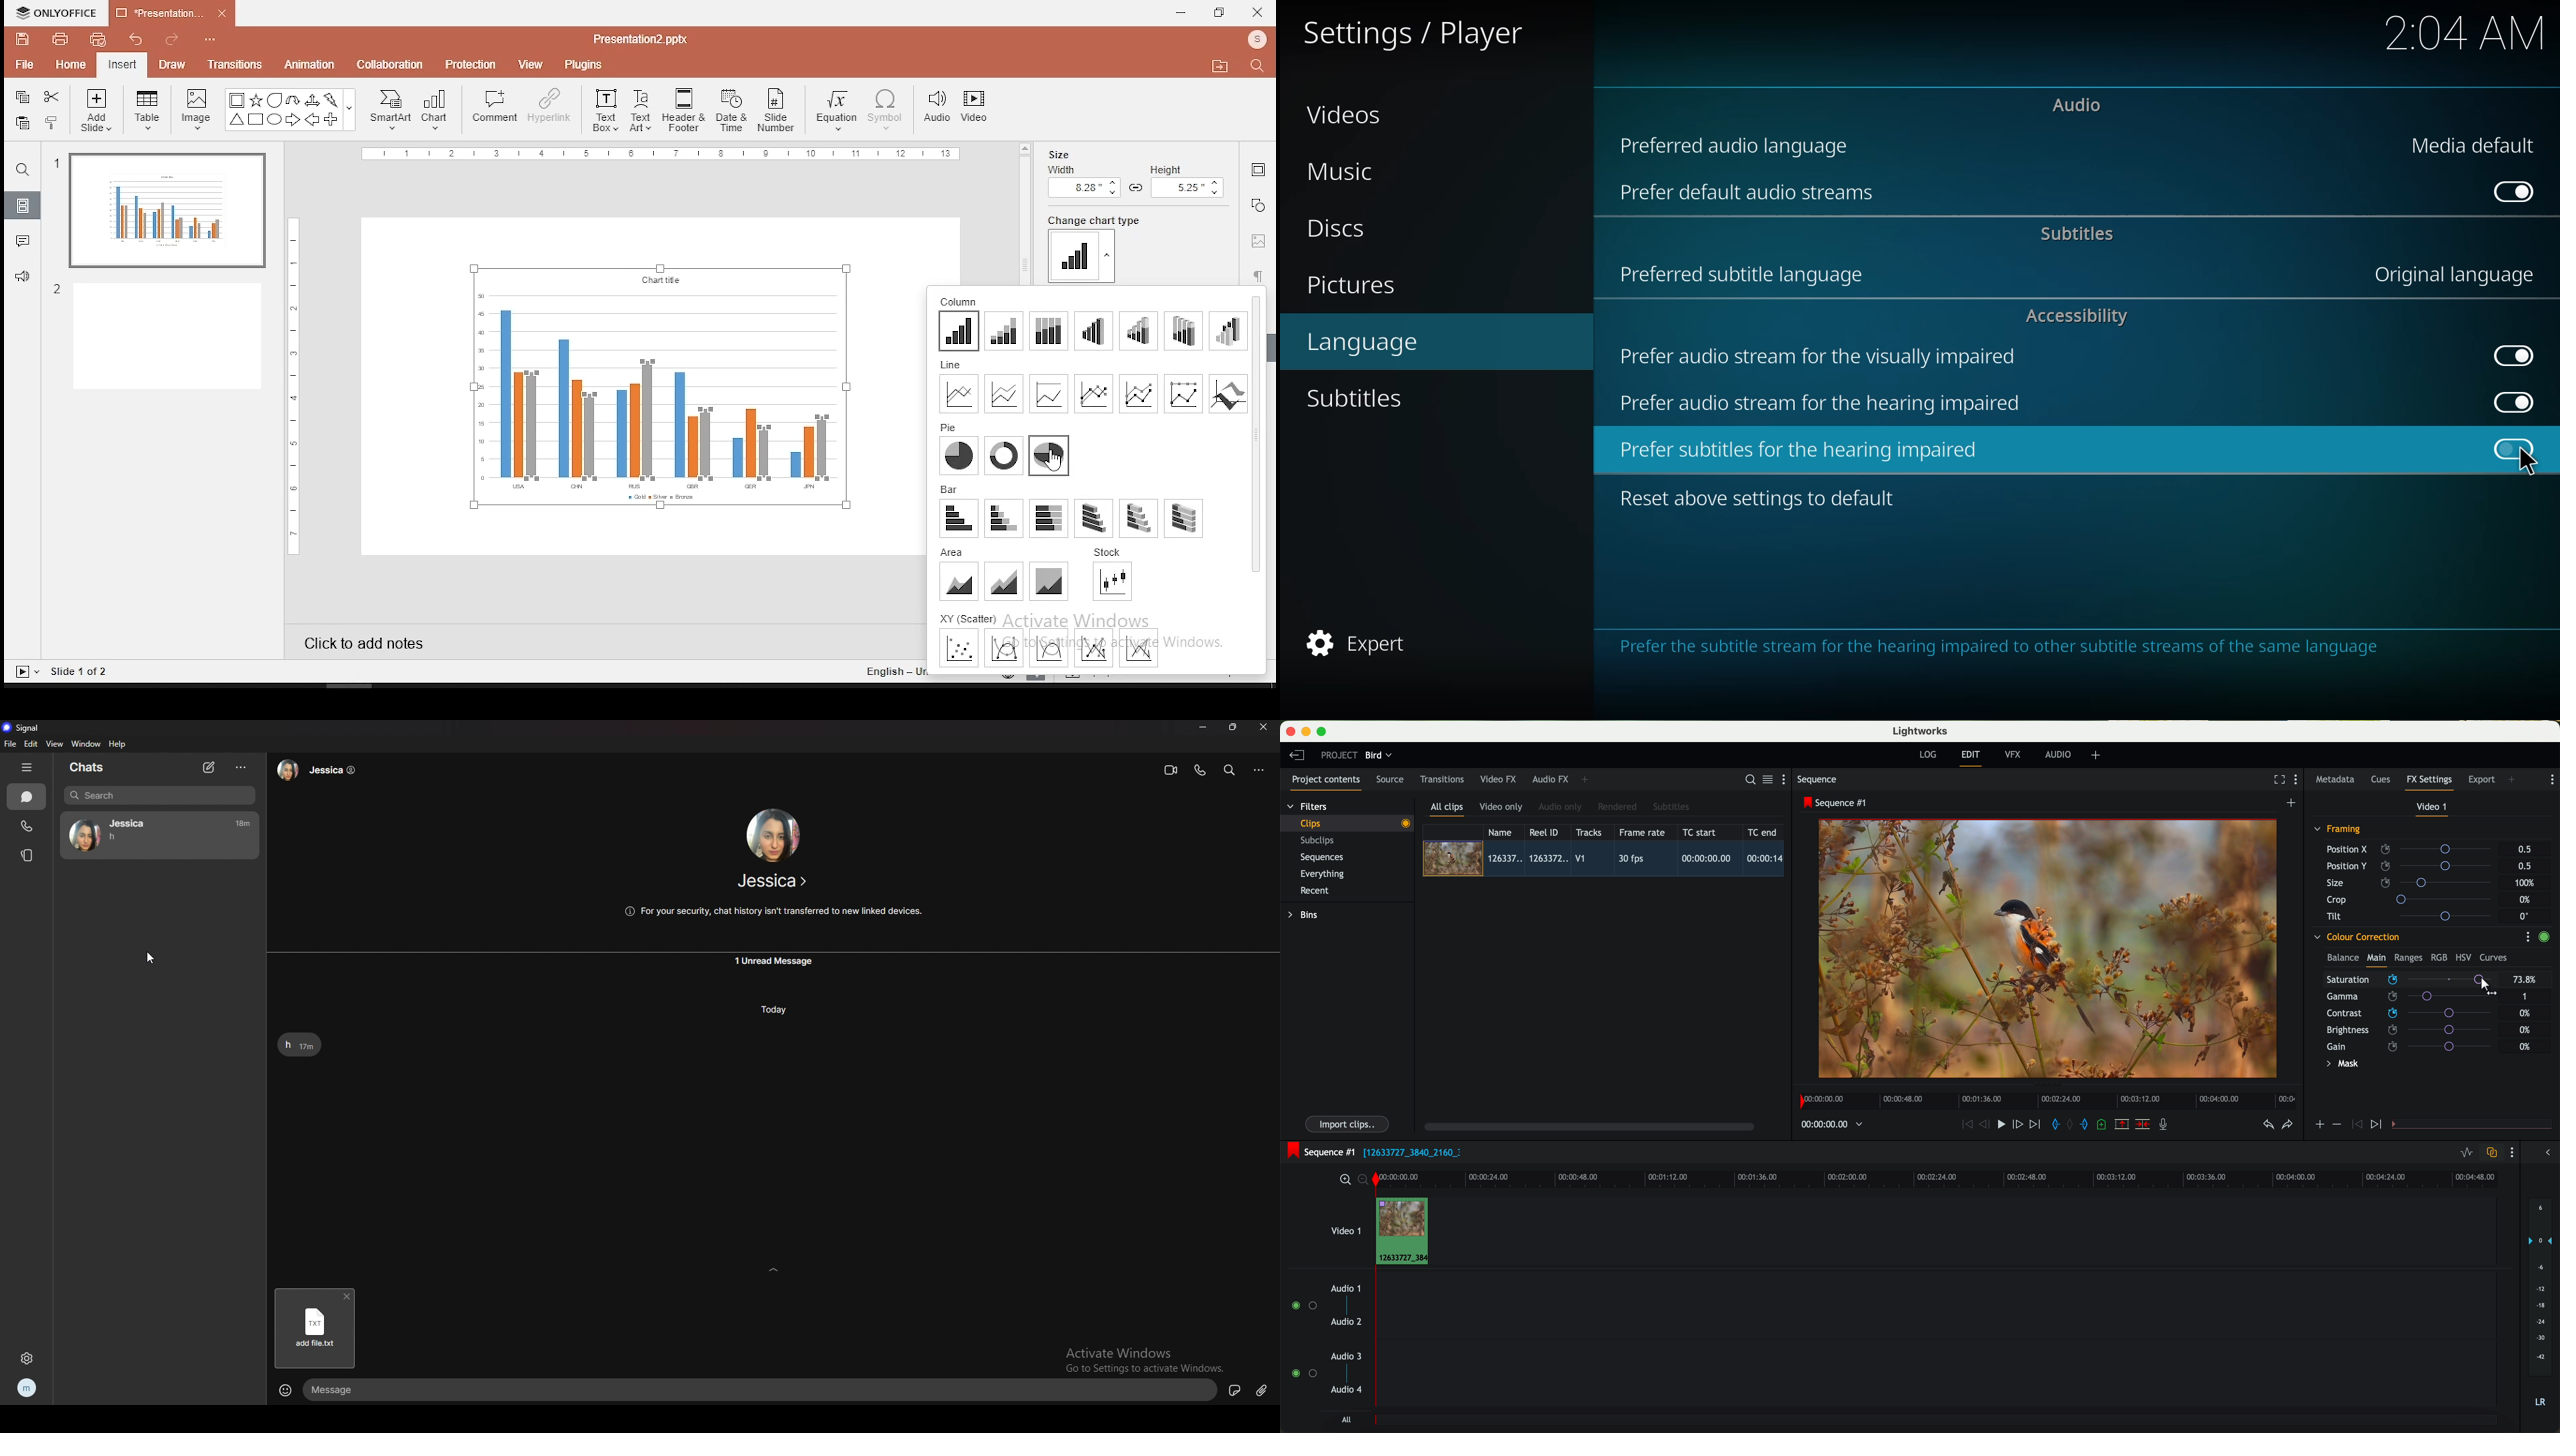 The width and height of the screenshot is (2576, 1456). Describe the element at coordinates (2410, 981) in the screenshot. I see `mouse up (saturation)` at that location.